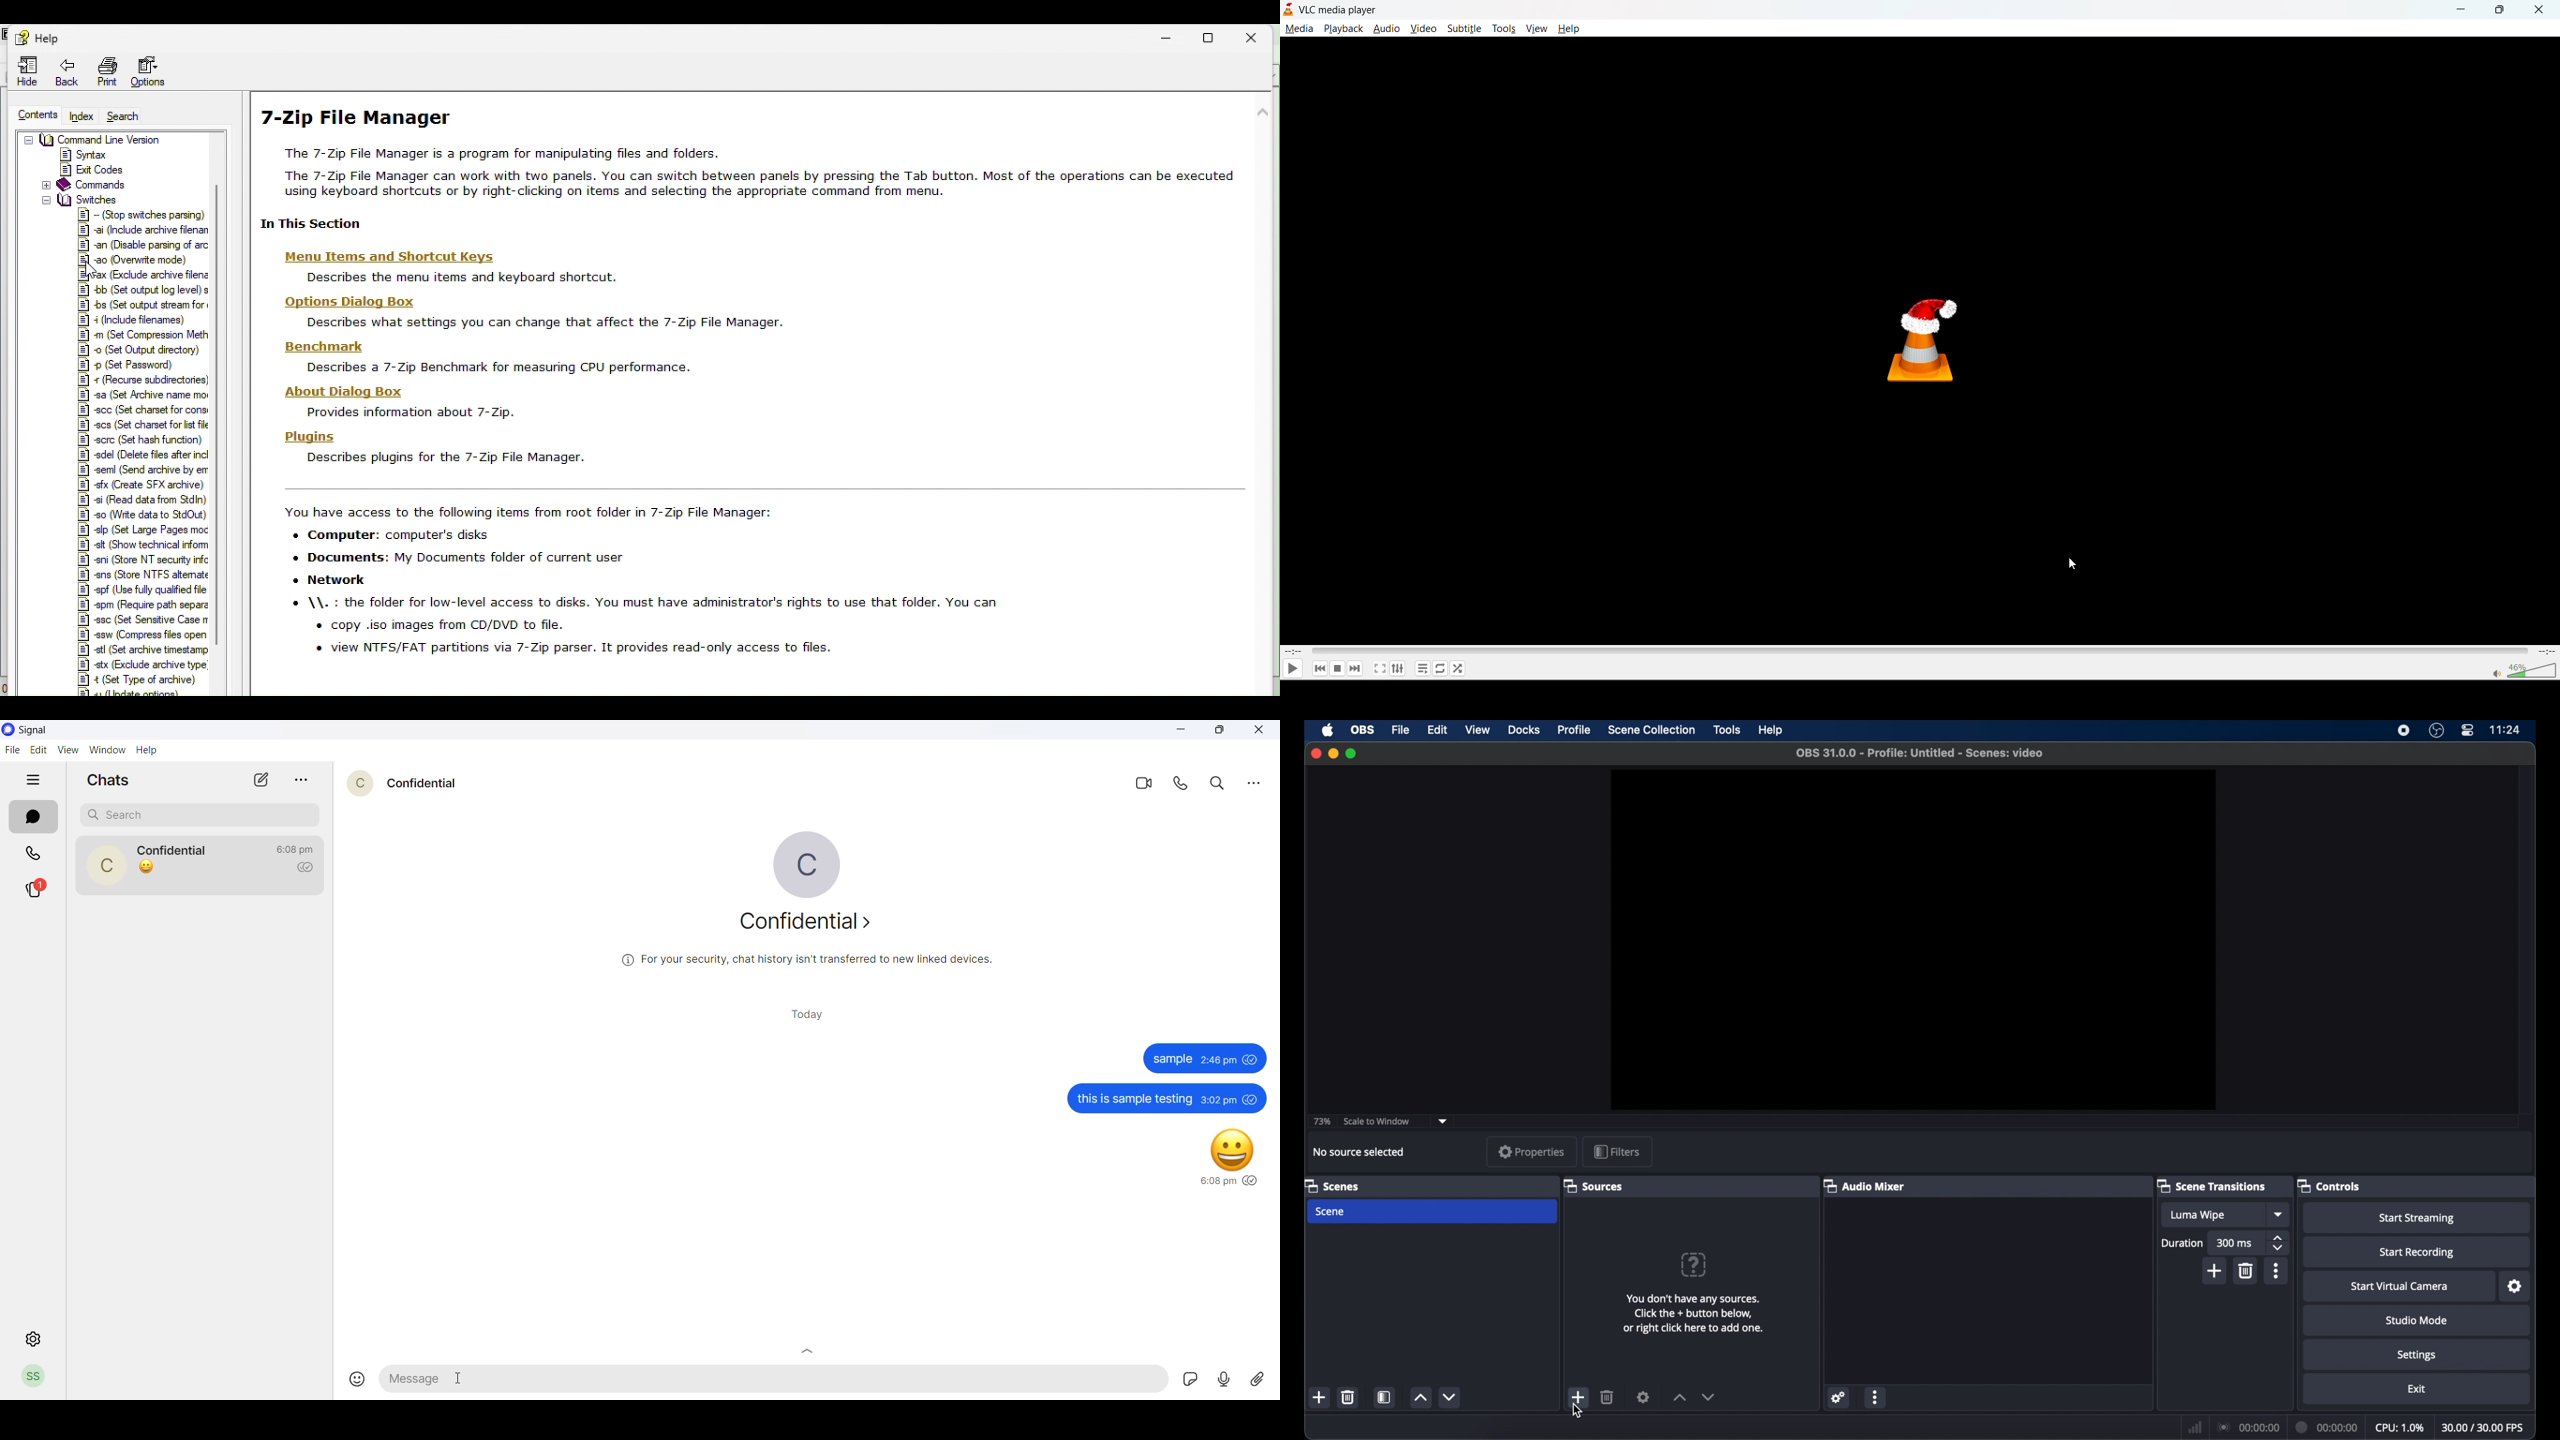  Describe the element at coordinates (2279, 1243) in the screenshot. I see `stepper buttons` at that location.